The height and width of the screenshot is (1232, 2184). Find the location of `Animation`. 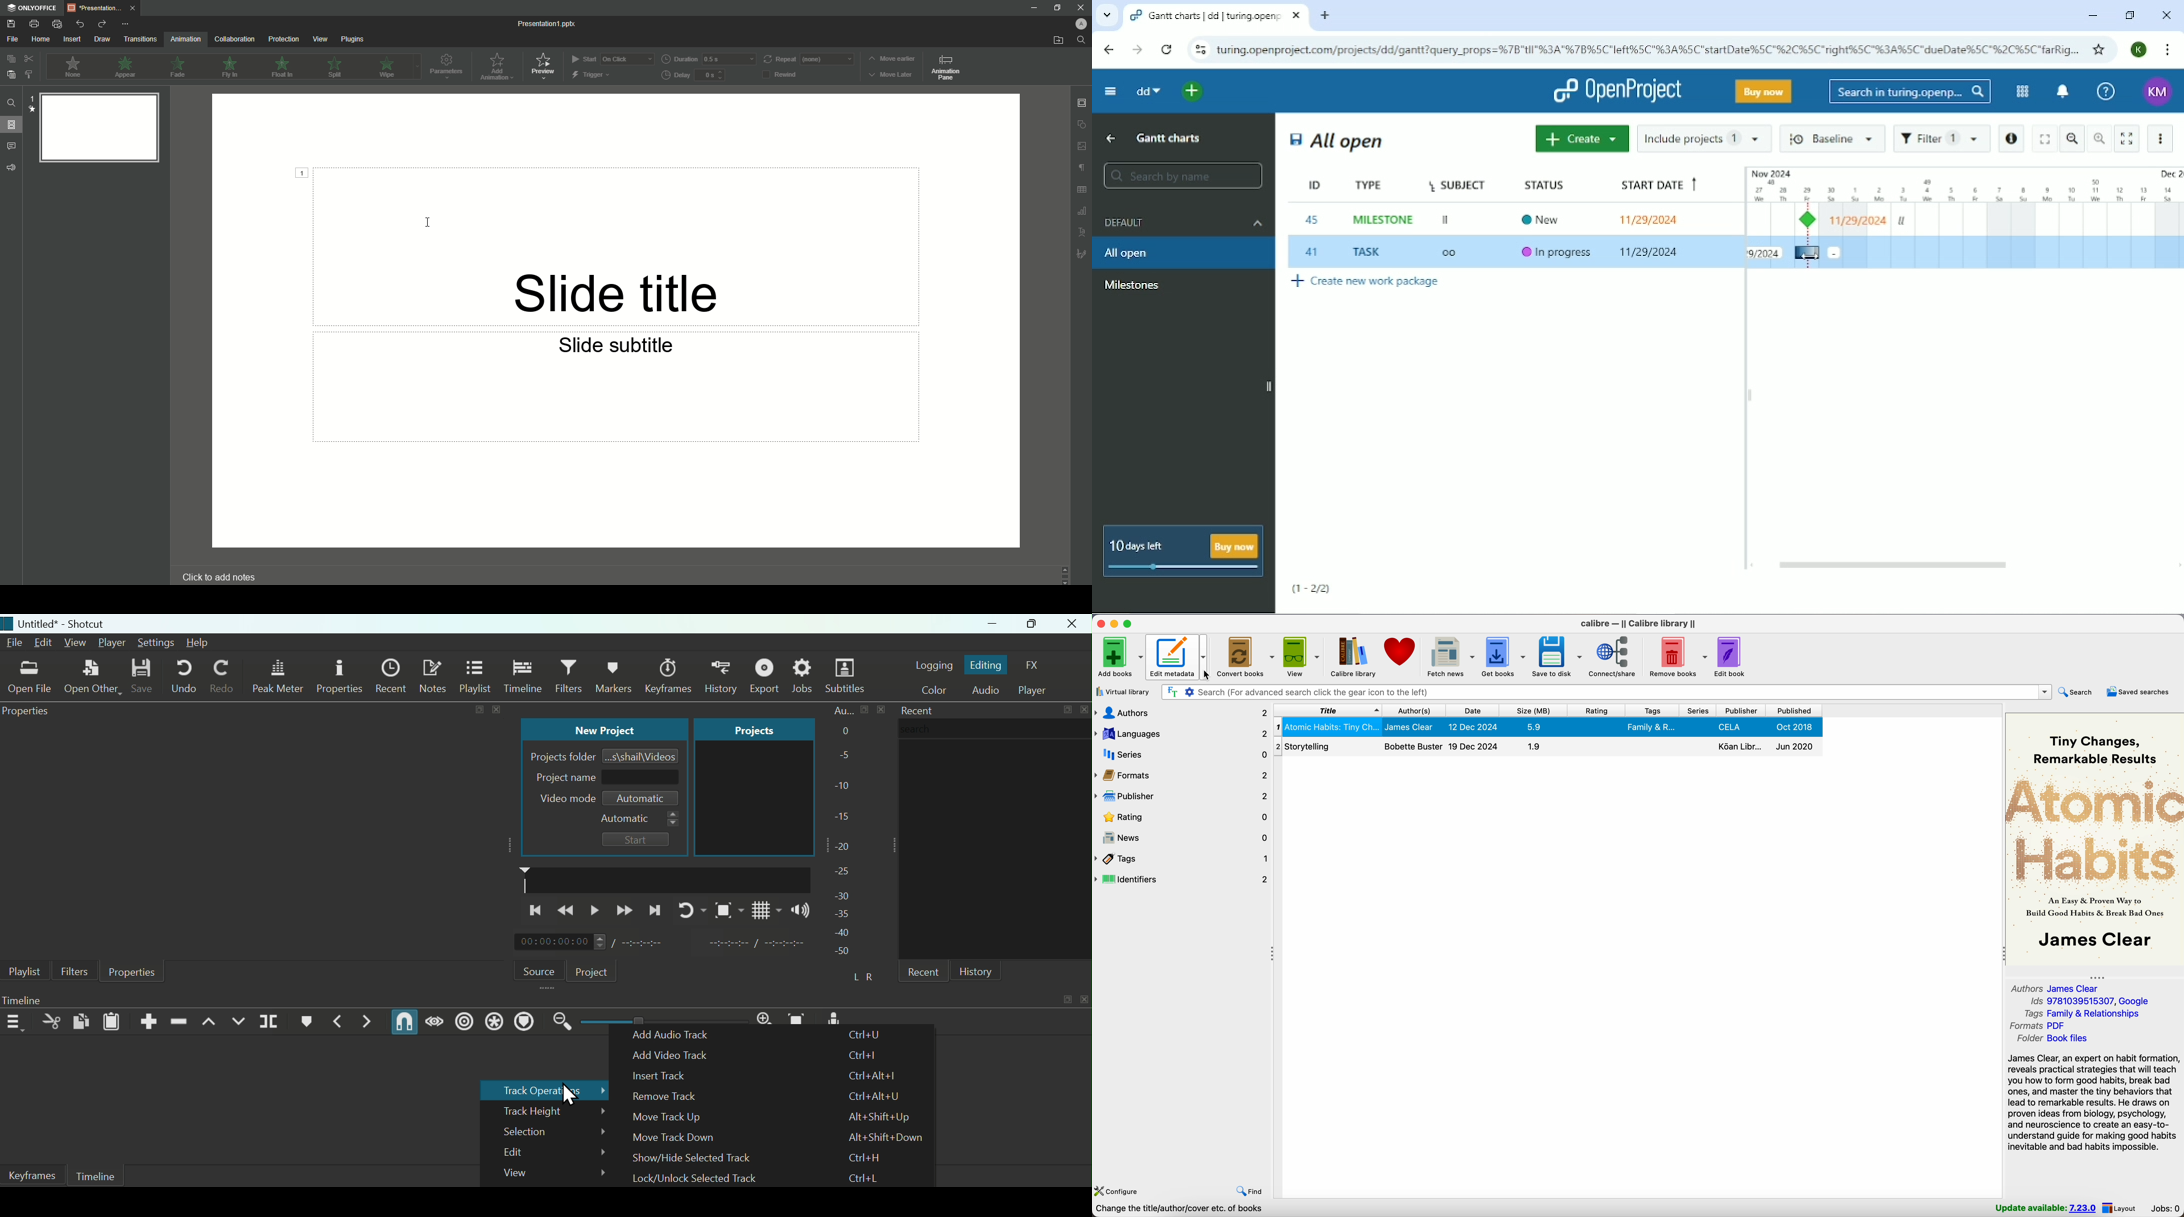

Animation is located at coordinates (186, 40).